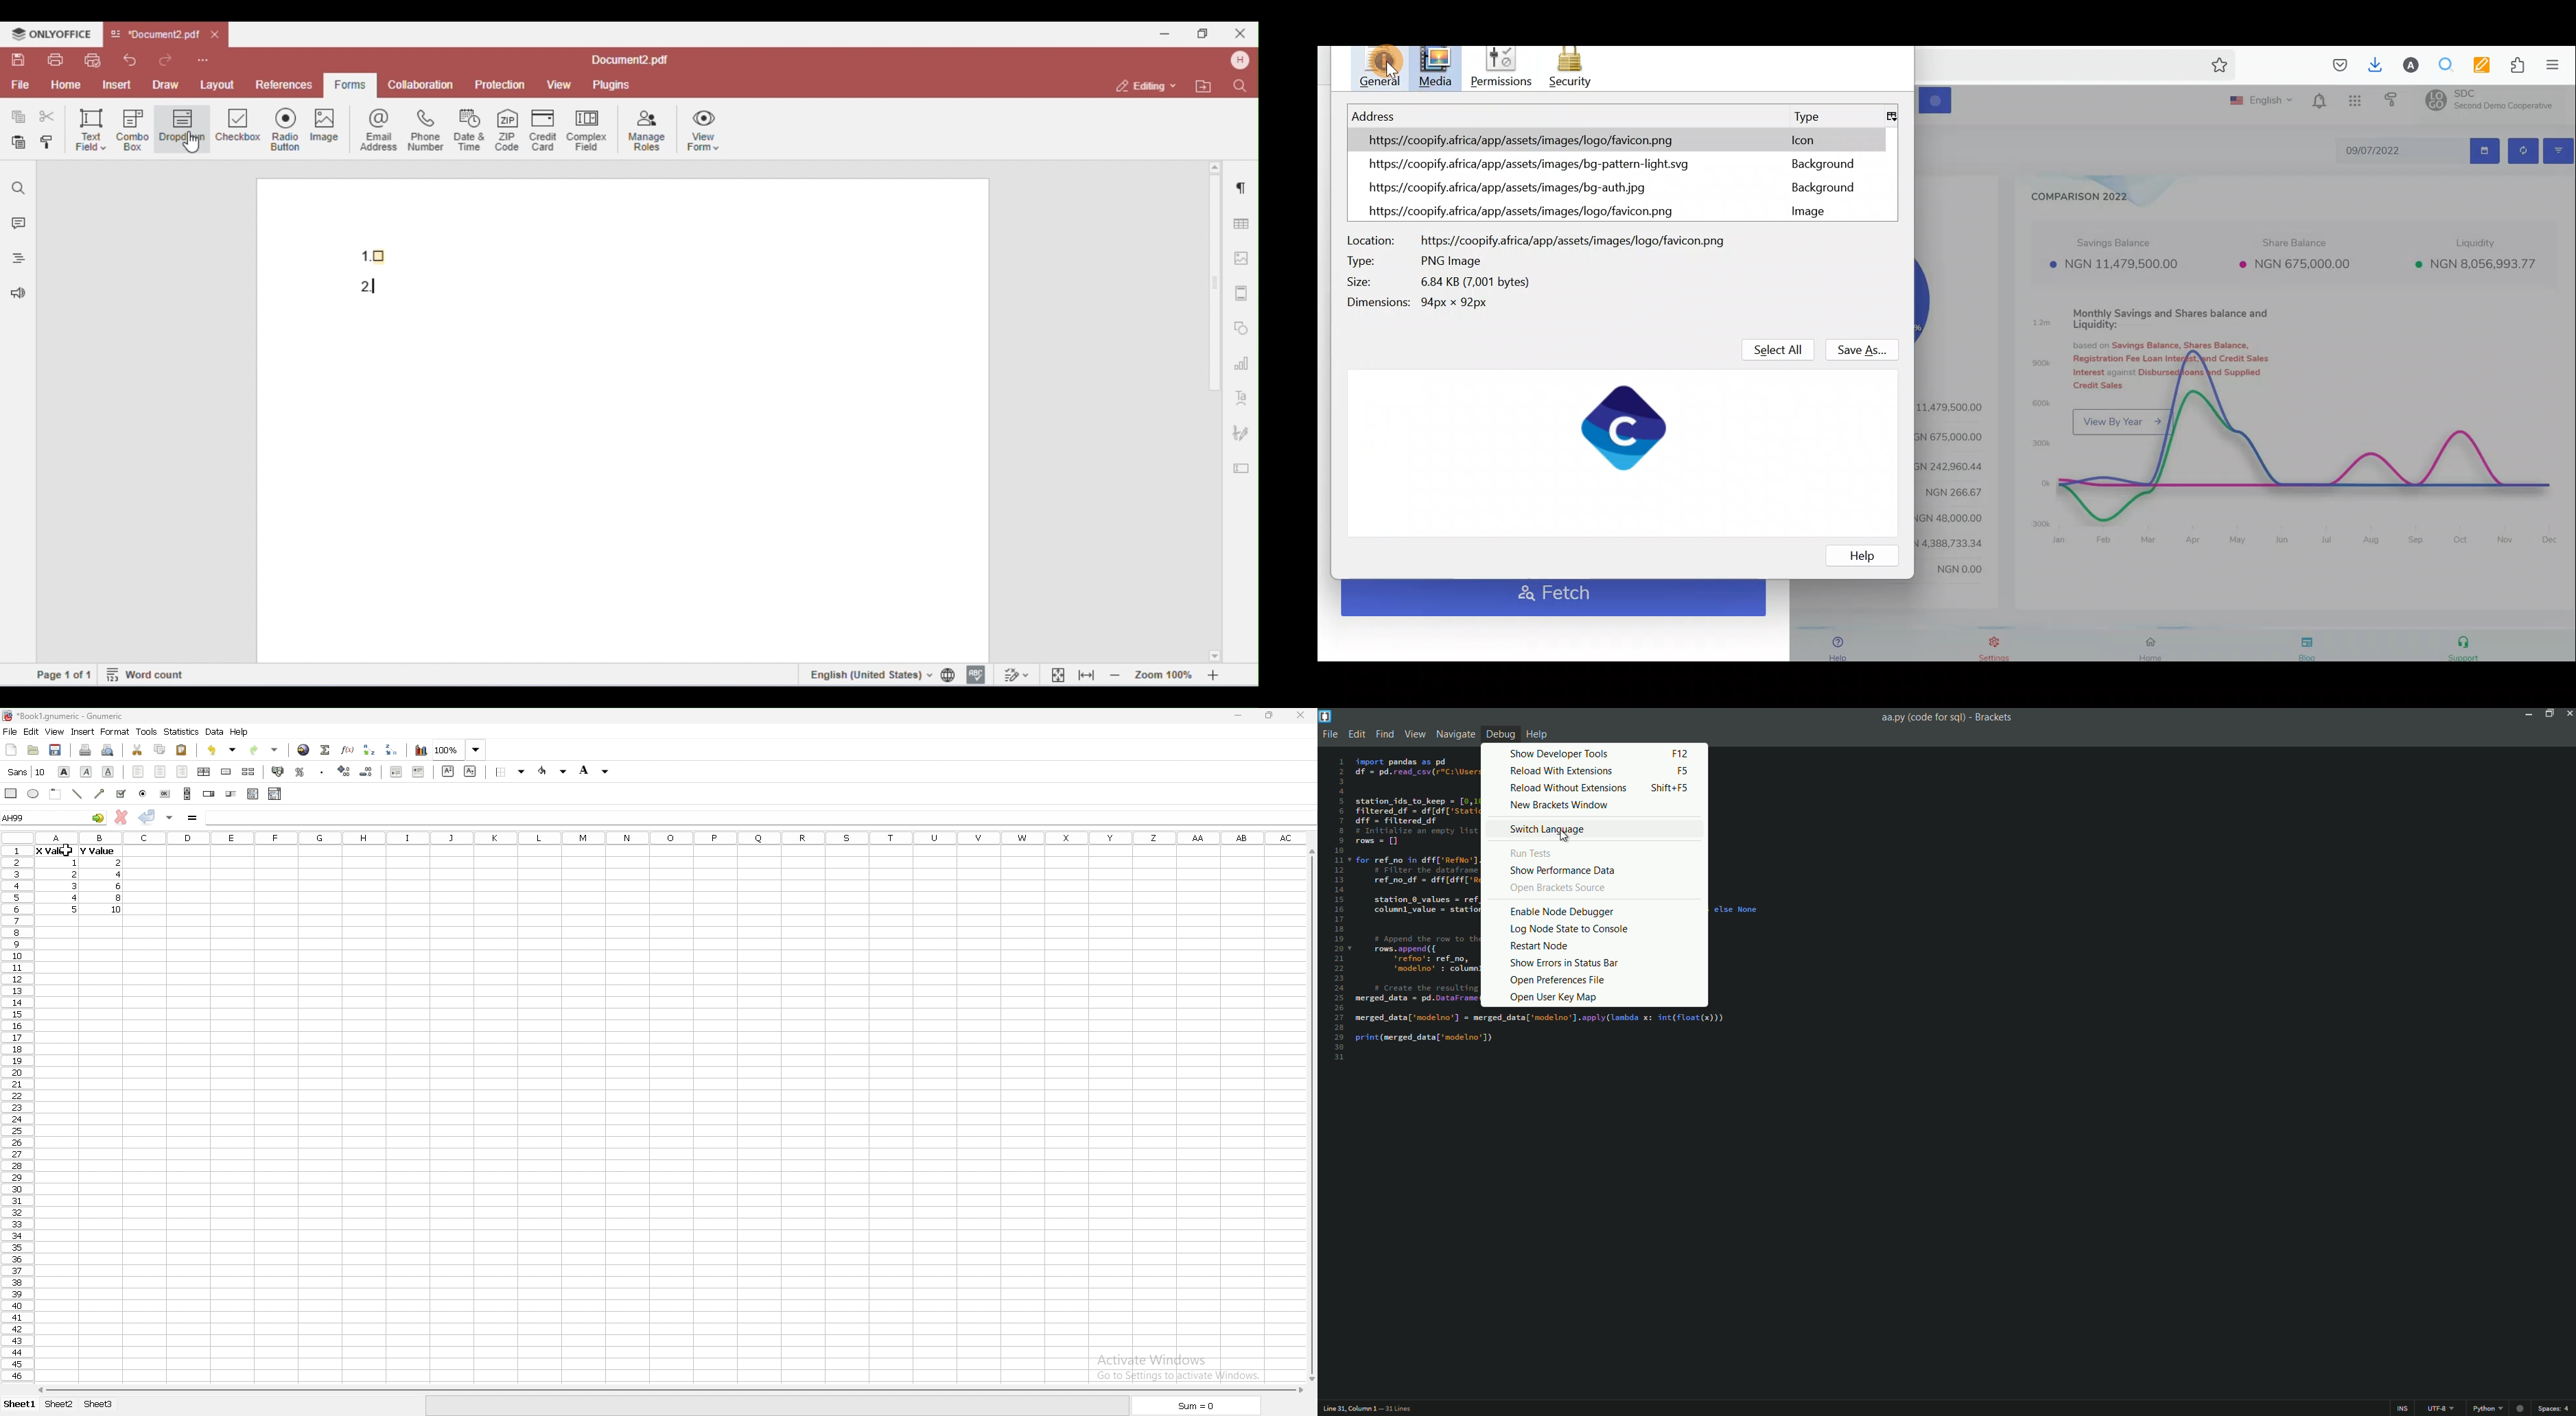 Image resolution: width=2576 pixels, height=1428 pixels. Describe the element at coordinates (1570, 68) in the screenshot. I see `Security` at that location.